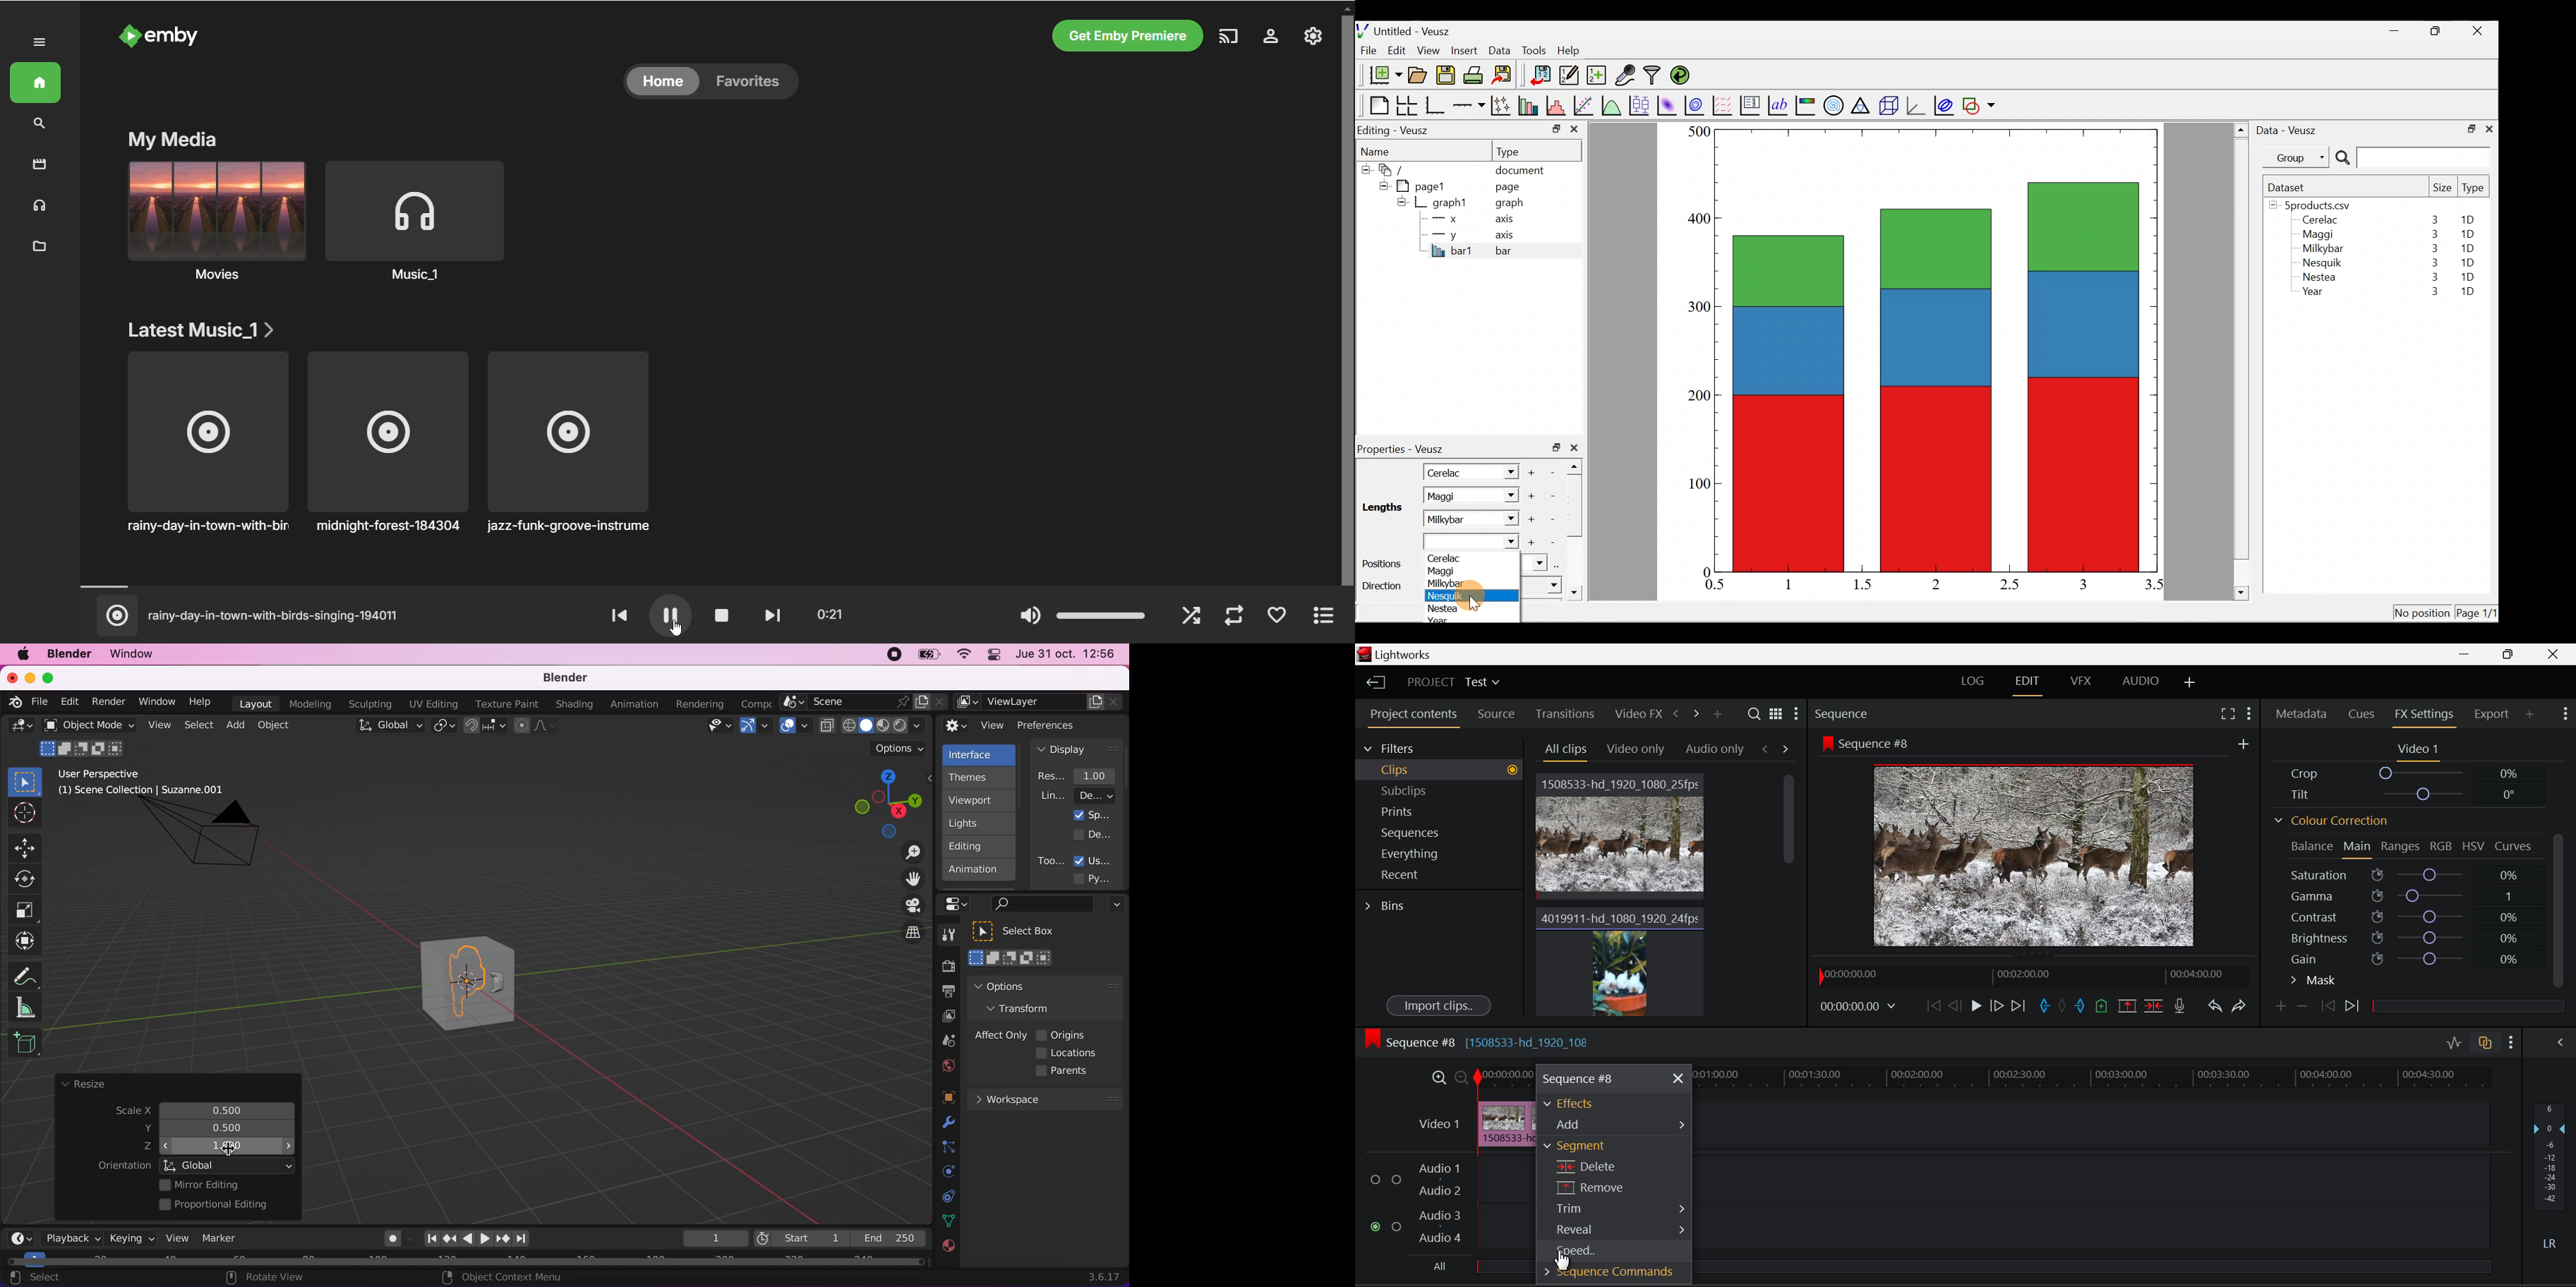 This screenshot has height=1288, width=2576. Describe the element at coordinates (2408, 897) in the screenshot. I see `Gamma` at that location.